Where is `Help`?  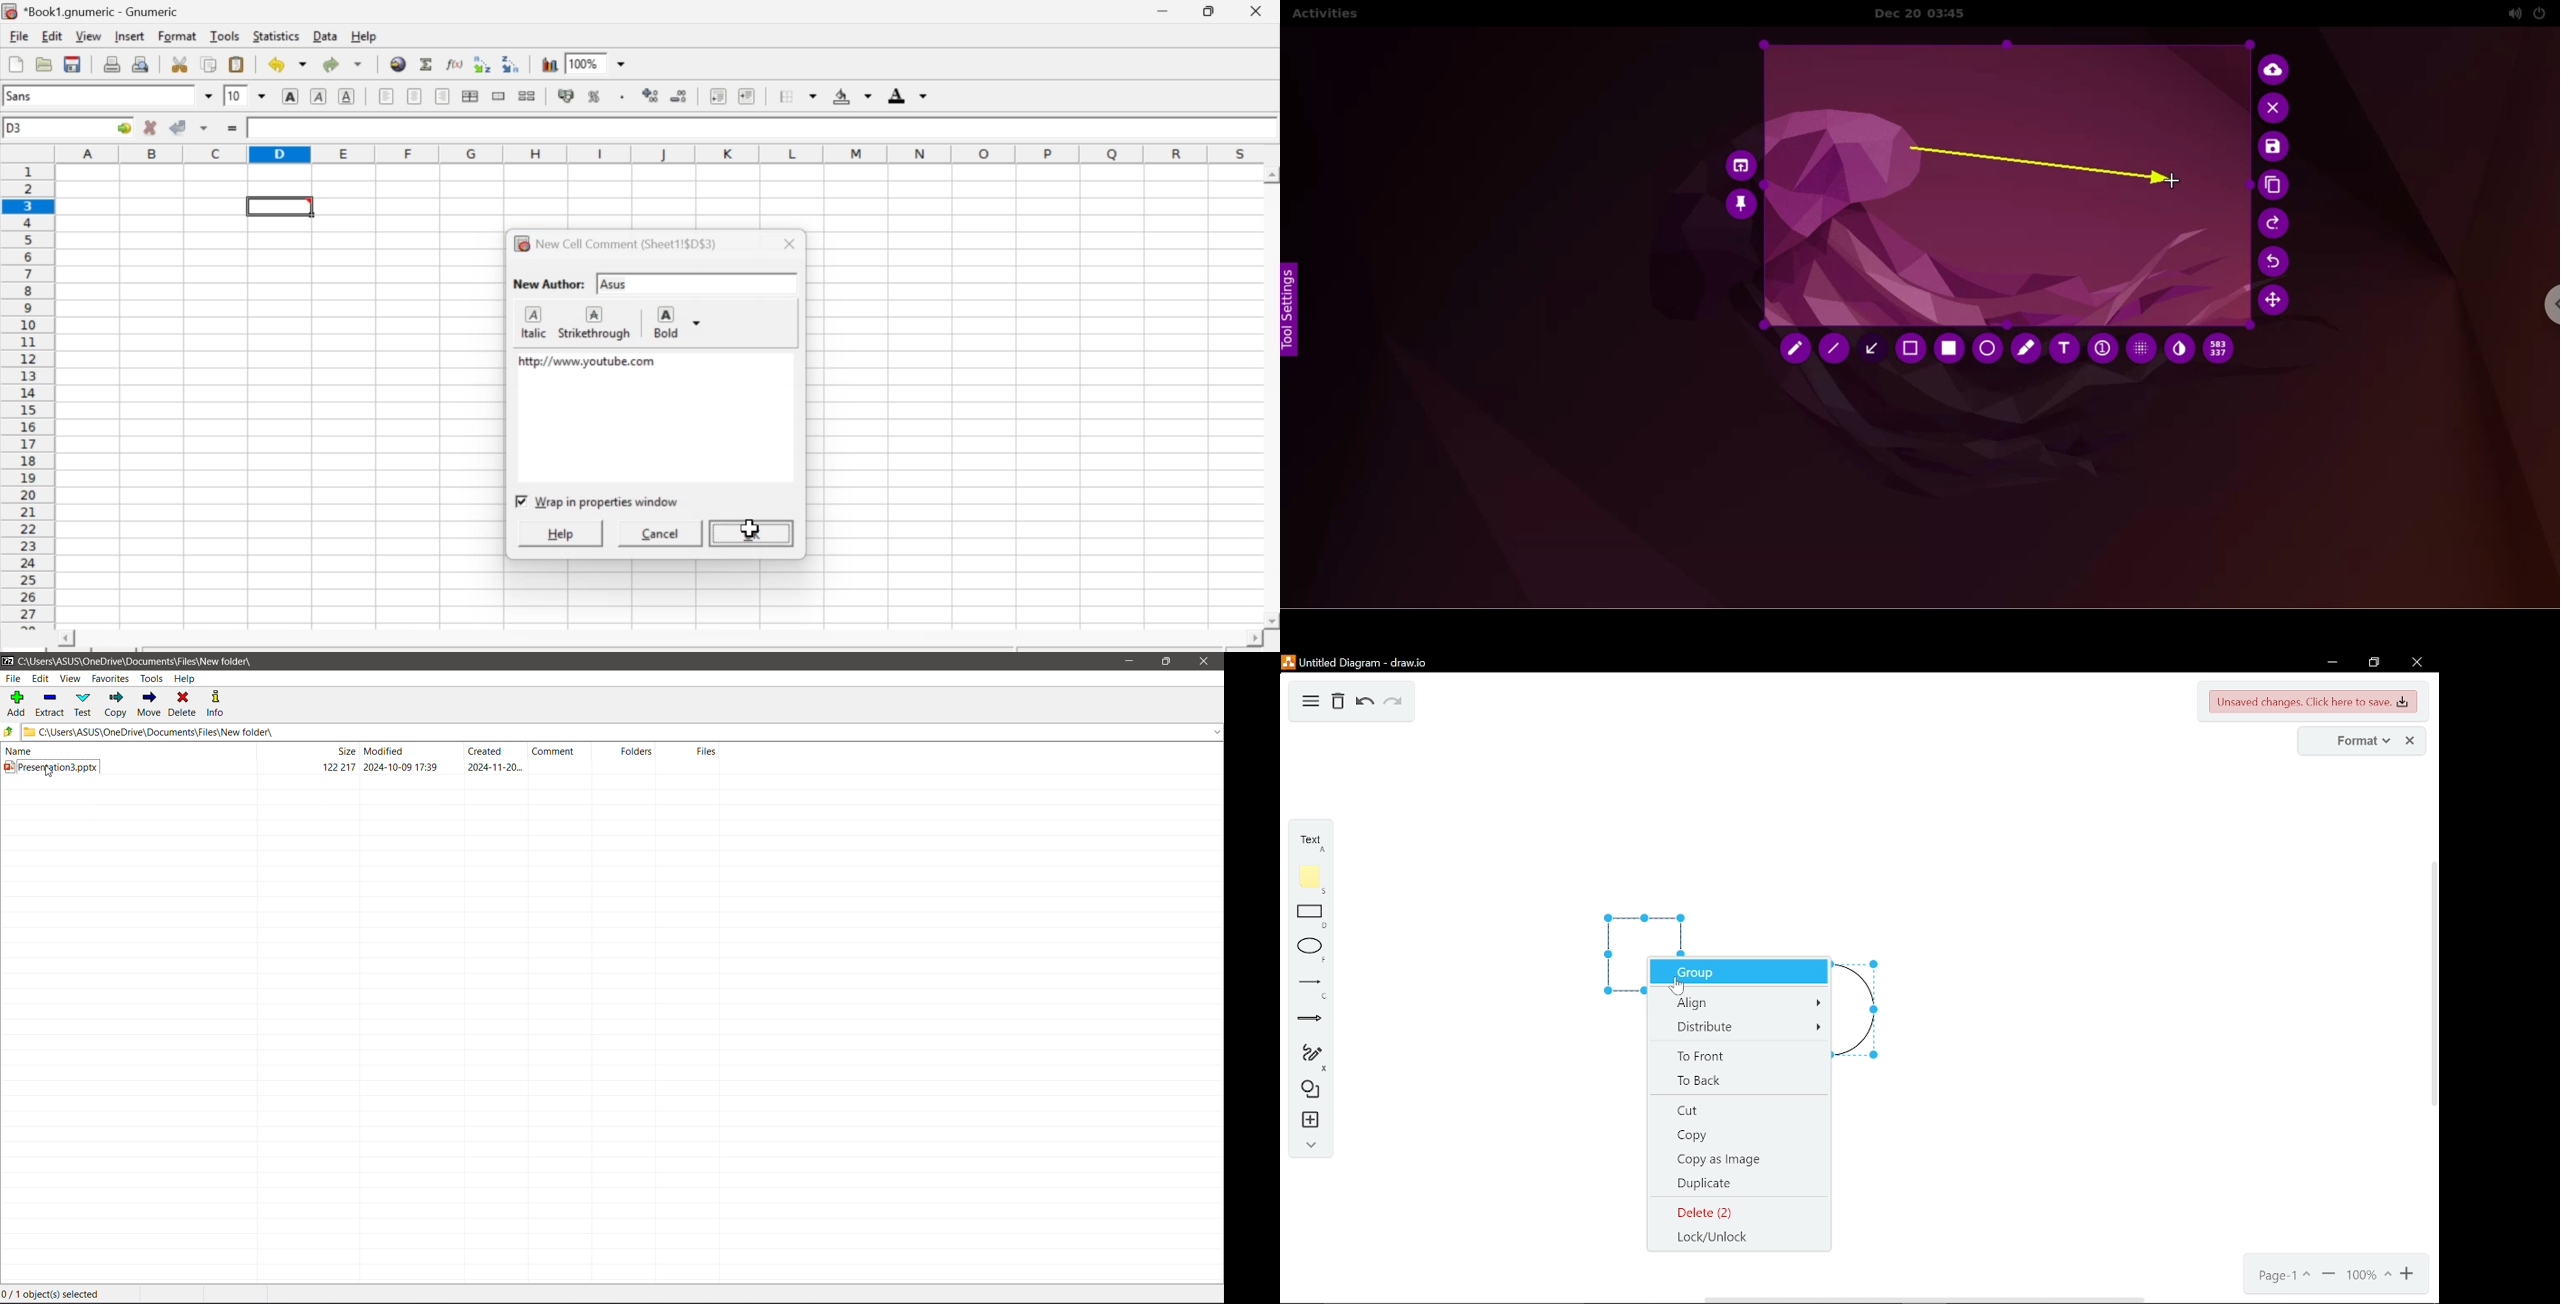
Help is located at coordinates (363, 36).